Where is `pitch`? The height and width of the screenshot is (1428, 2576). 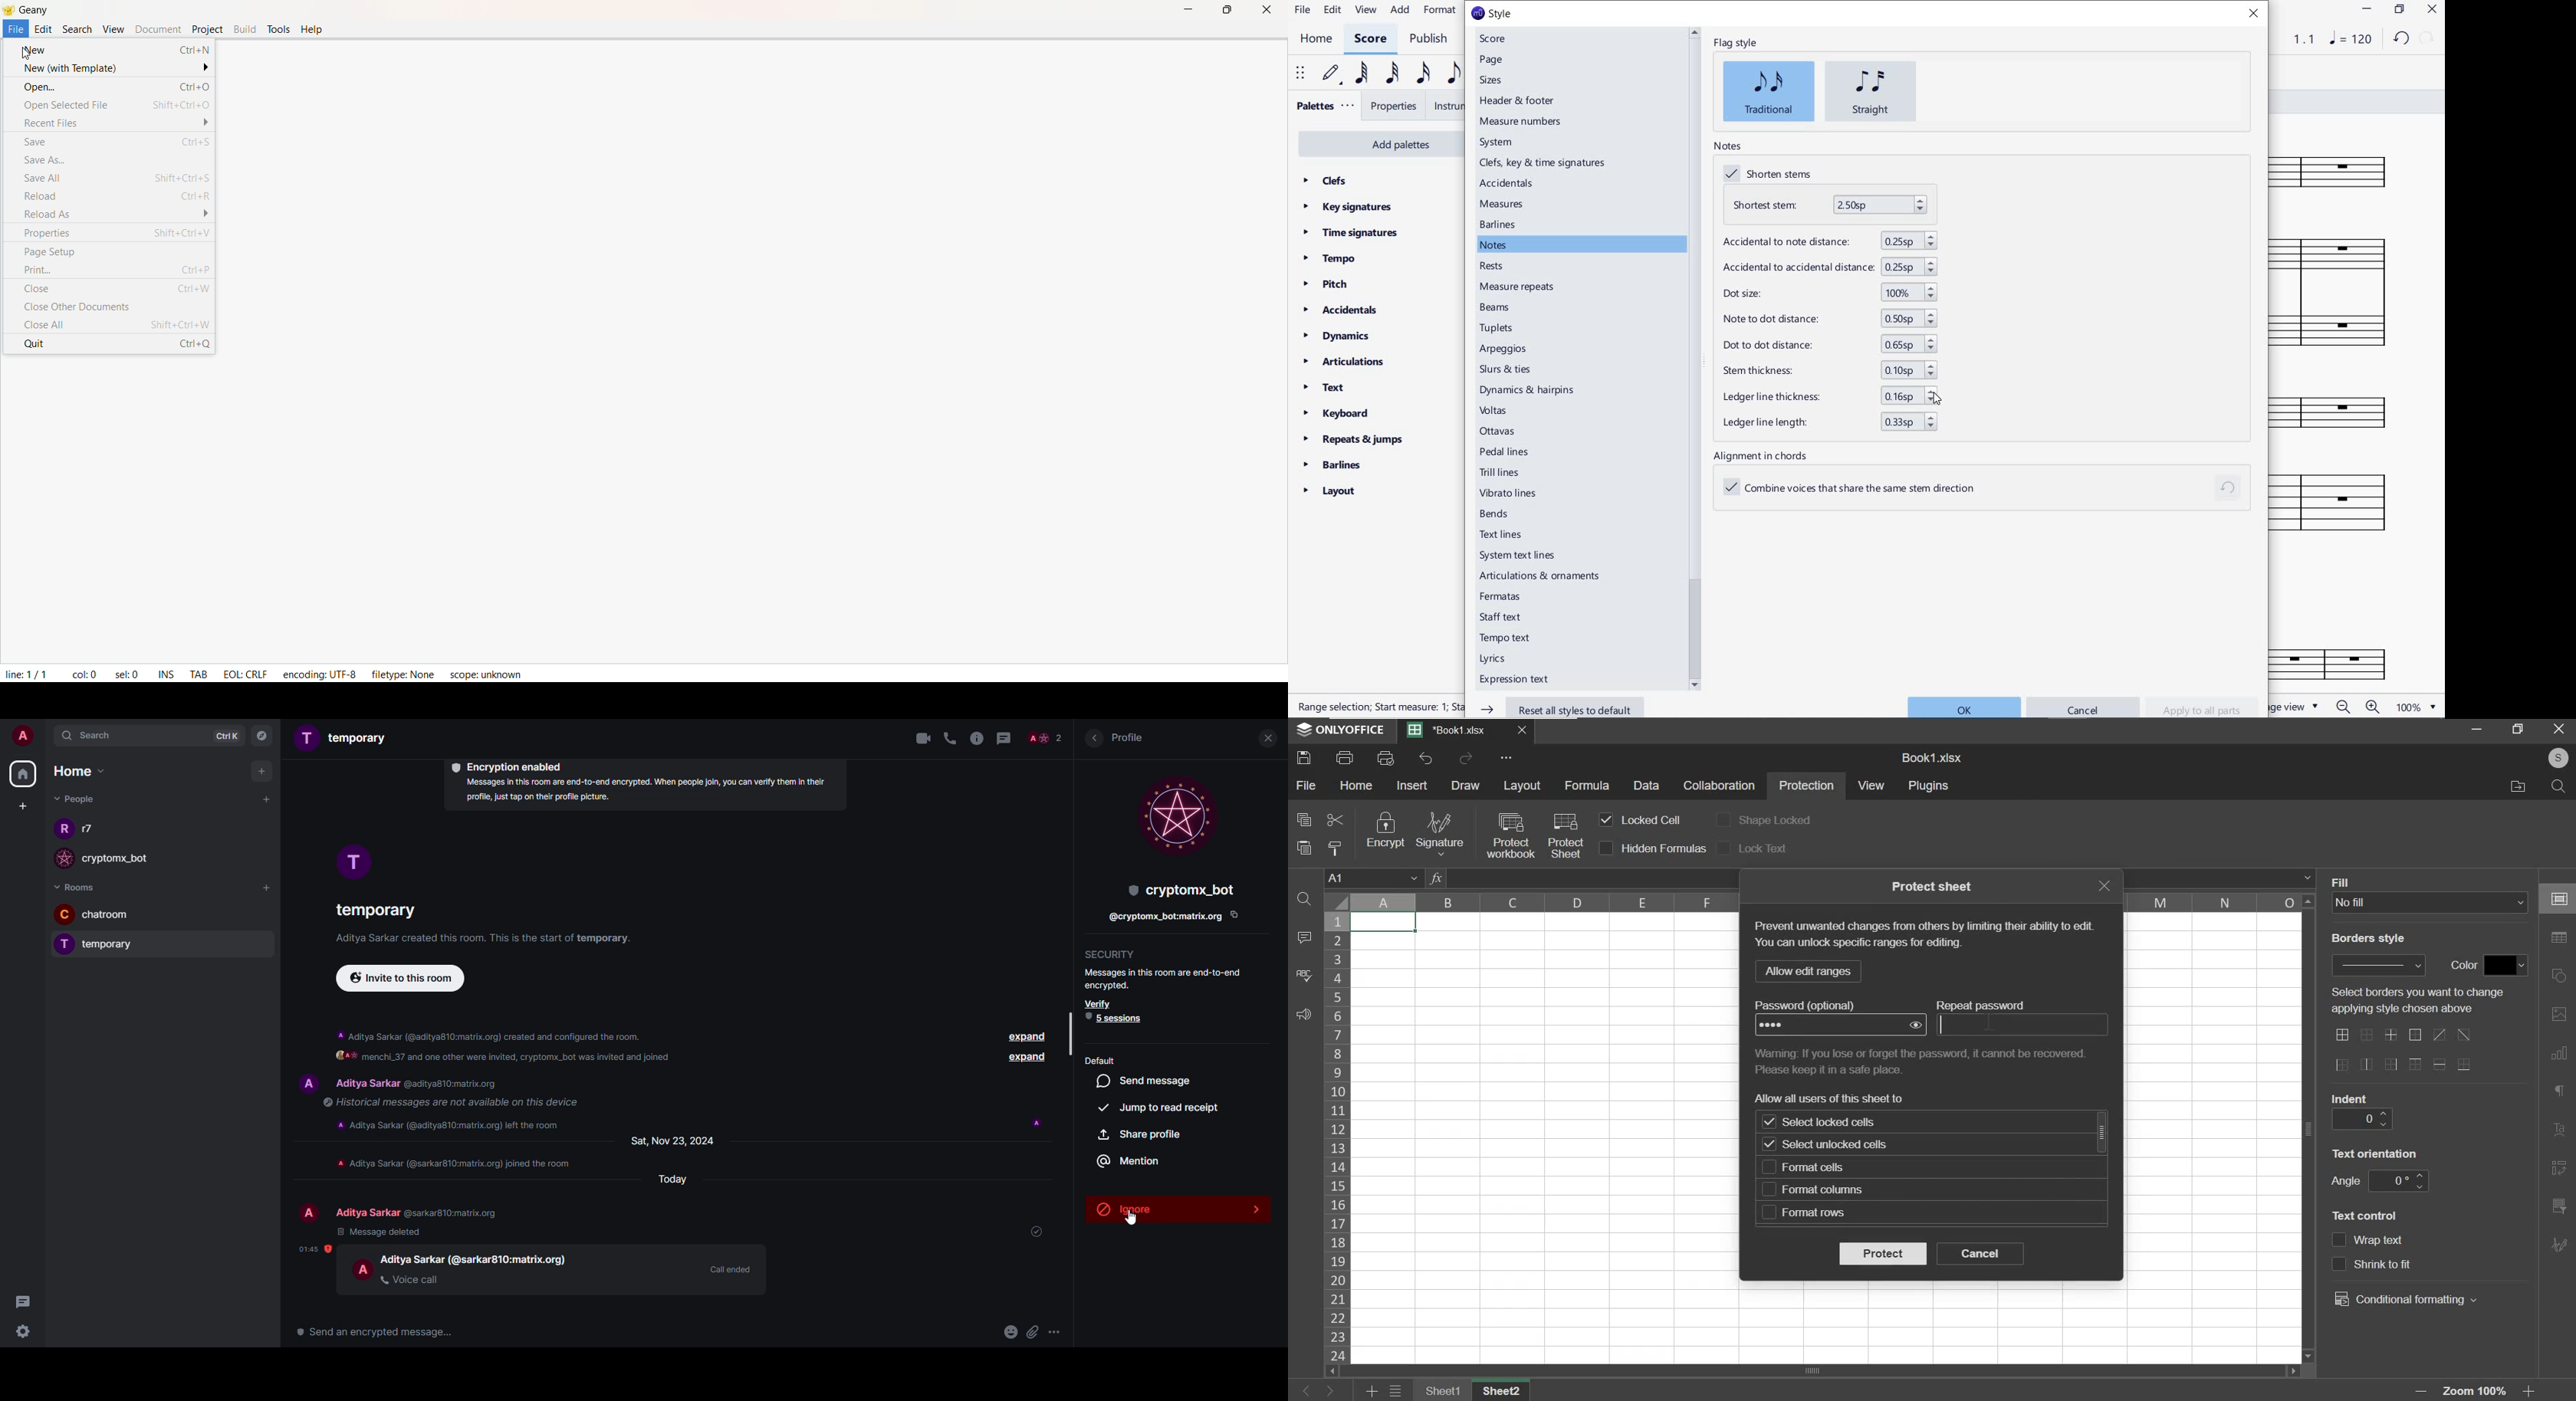
pitch is located at coordinates (1326, 285).